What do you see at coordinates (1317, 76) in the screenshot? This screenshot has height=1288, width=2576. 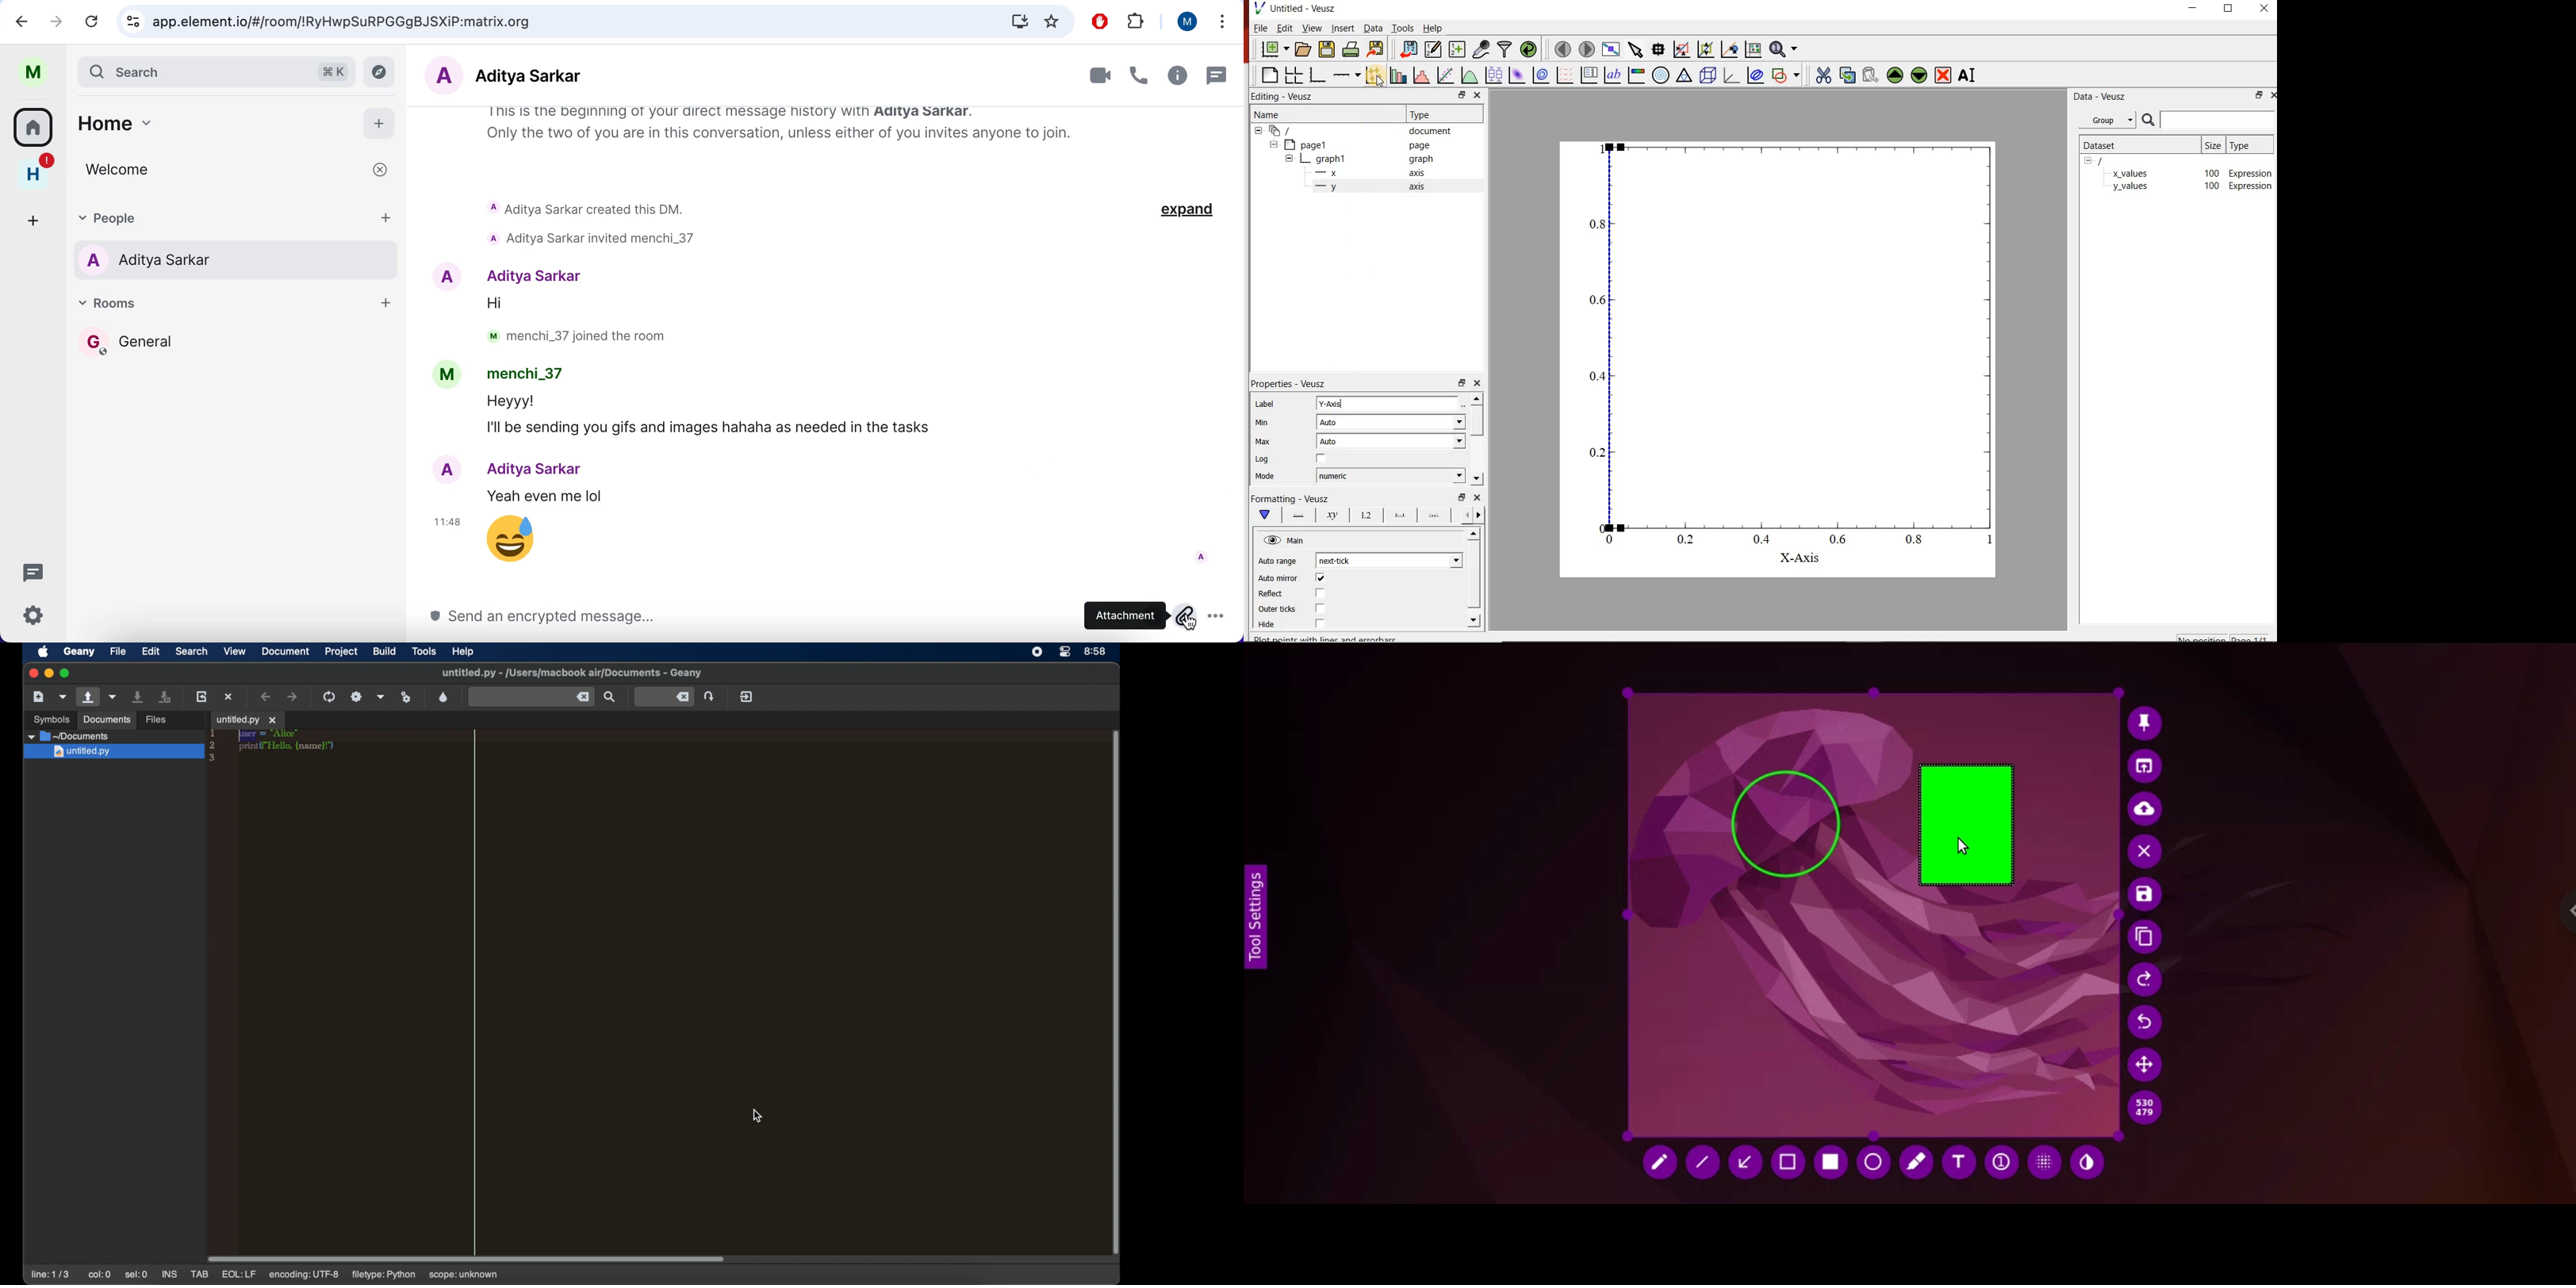 I see `bar graph` at bounding box center [1317, 76].